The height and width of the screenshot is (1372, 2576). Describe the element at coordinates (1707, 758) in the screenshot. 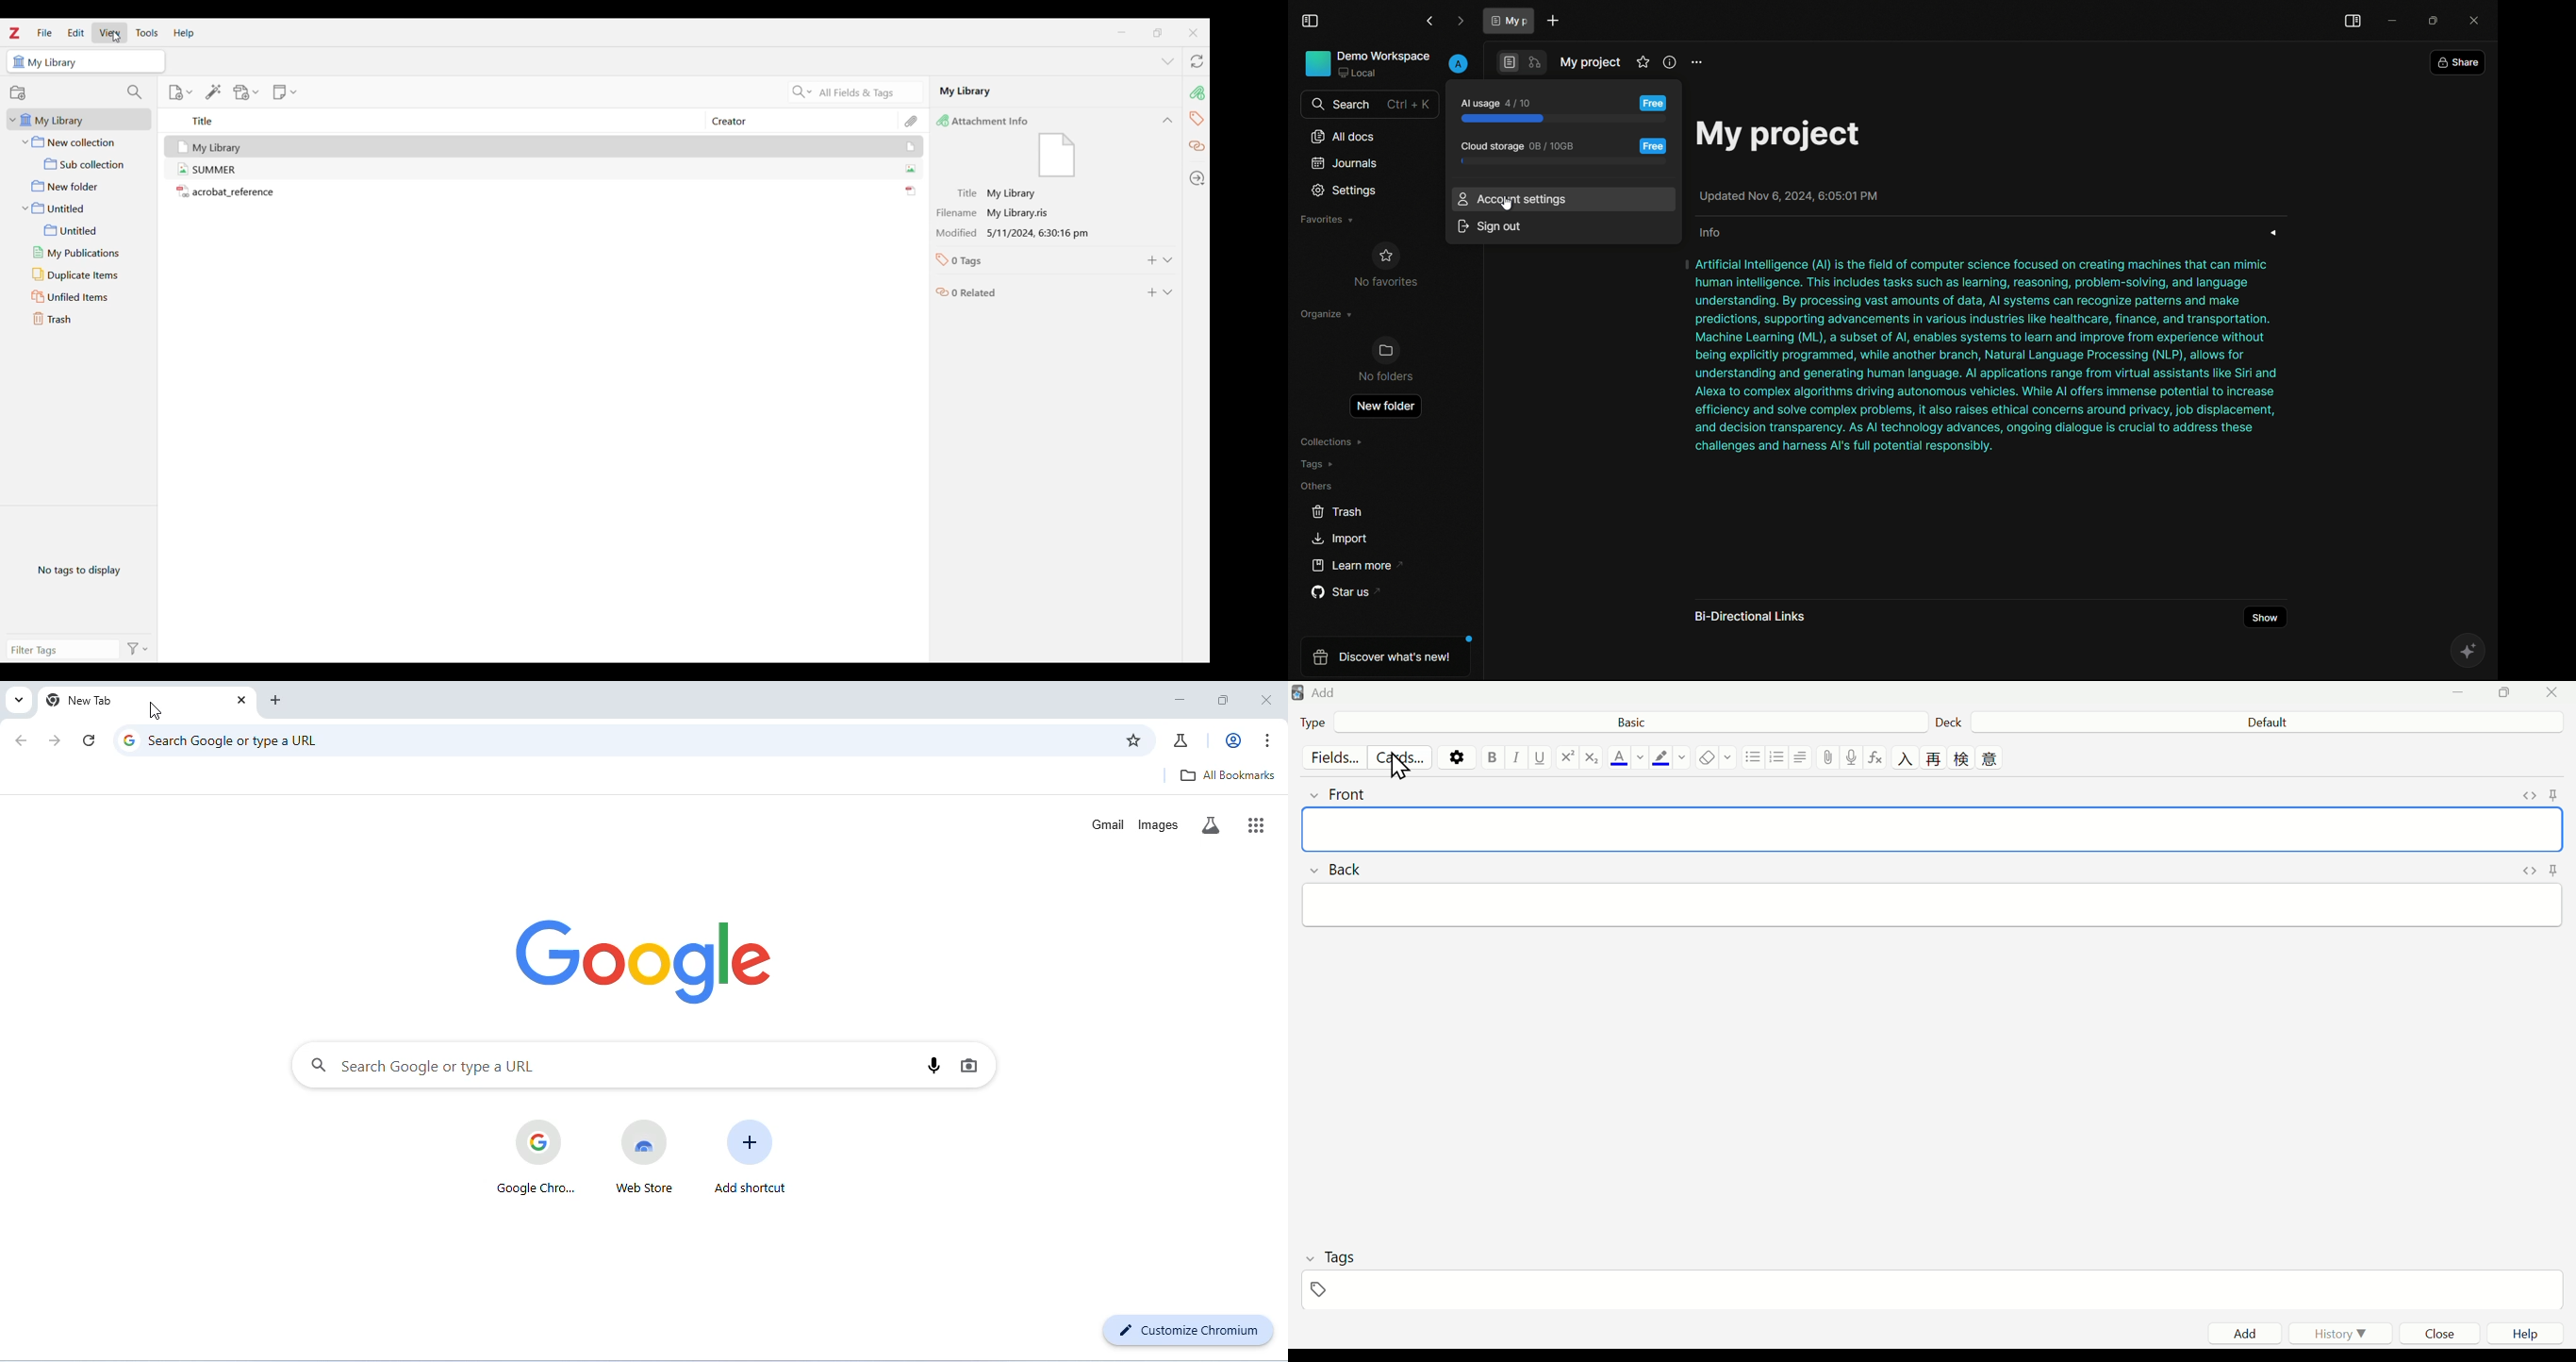

I see `Remove formatting` at that location.